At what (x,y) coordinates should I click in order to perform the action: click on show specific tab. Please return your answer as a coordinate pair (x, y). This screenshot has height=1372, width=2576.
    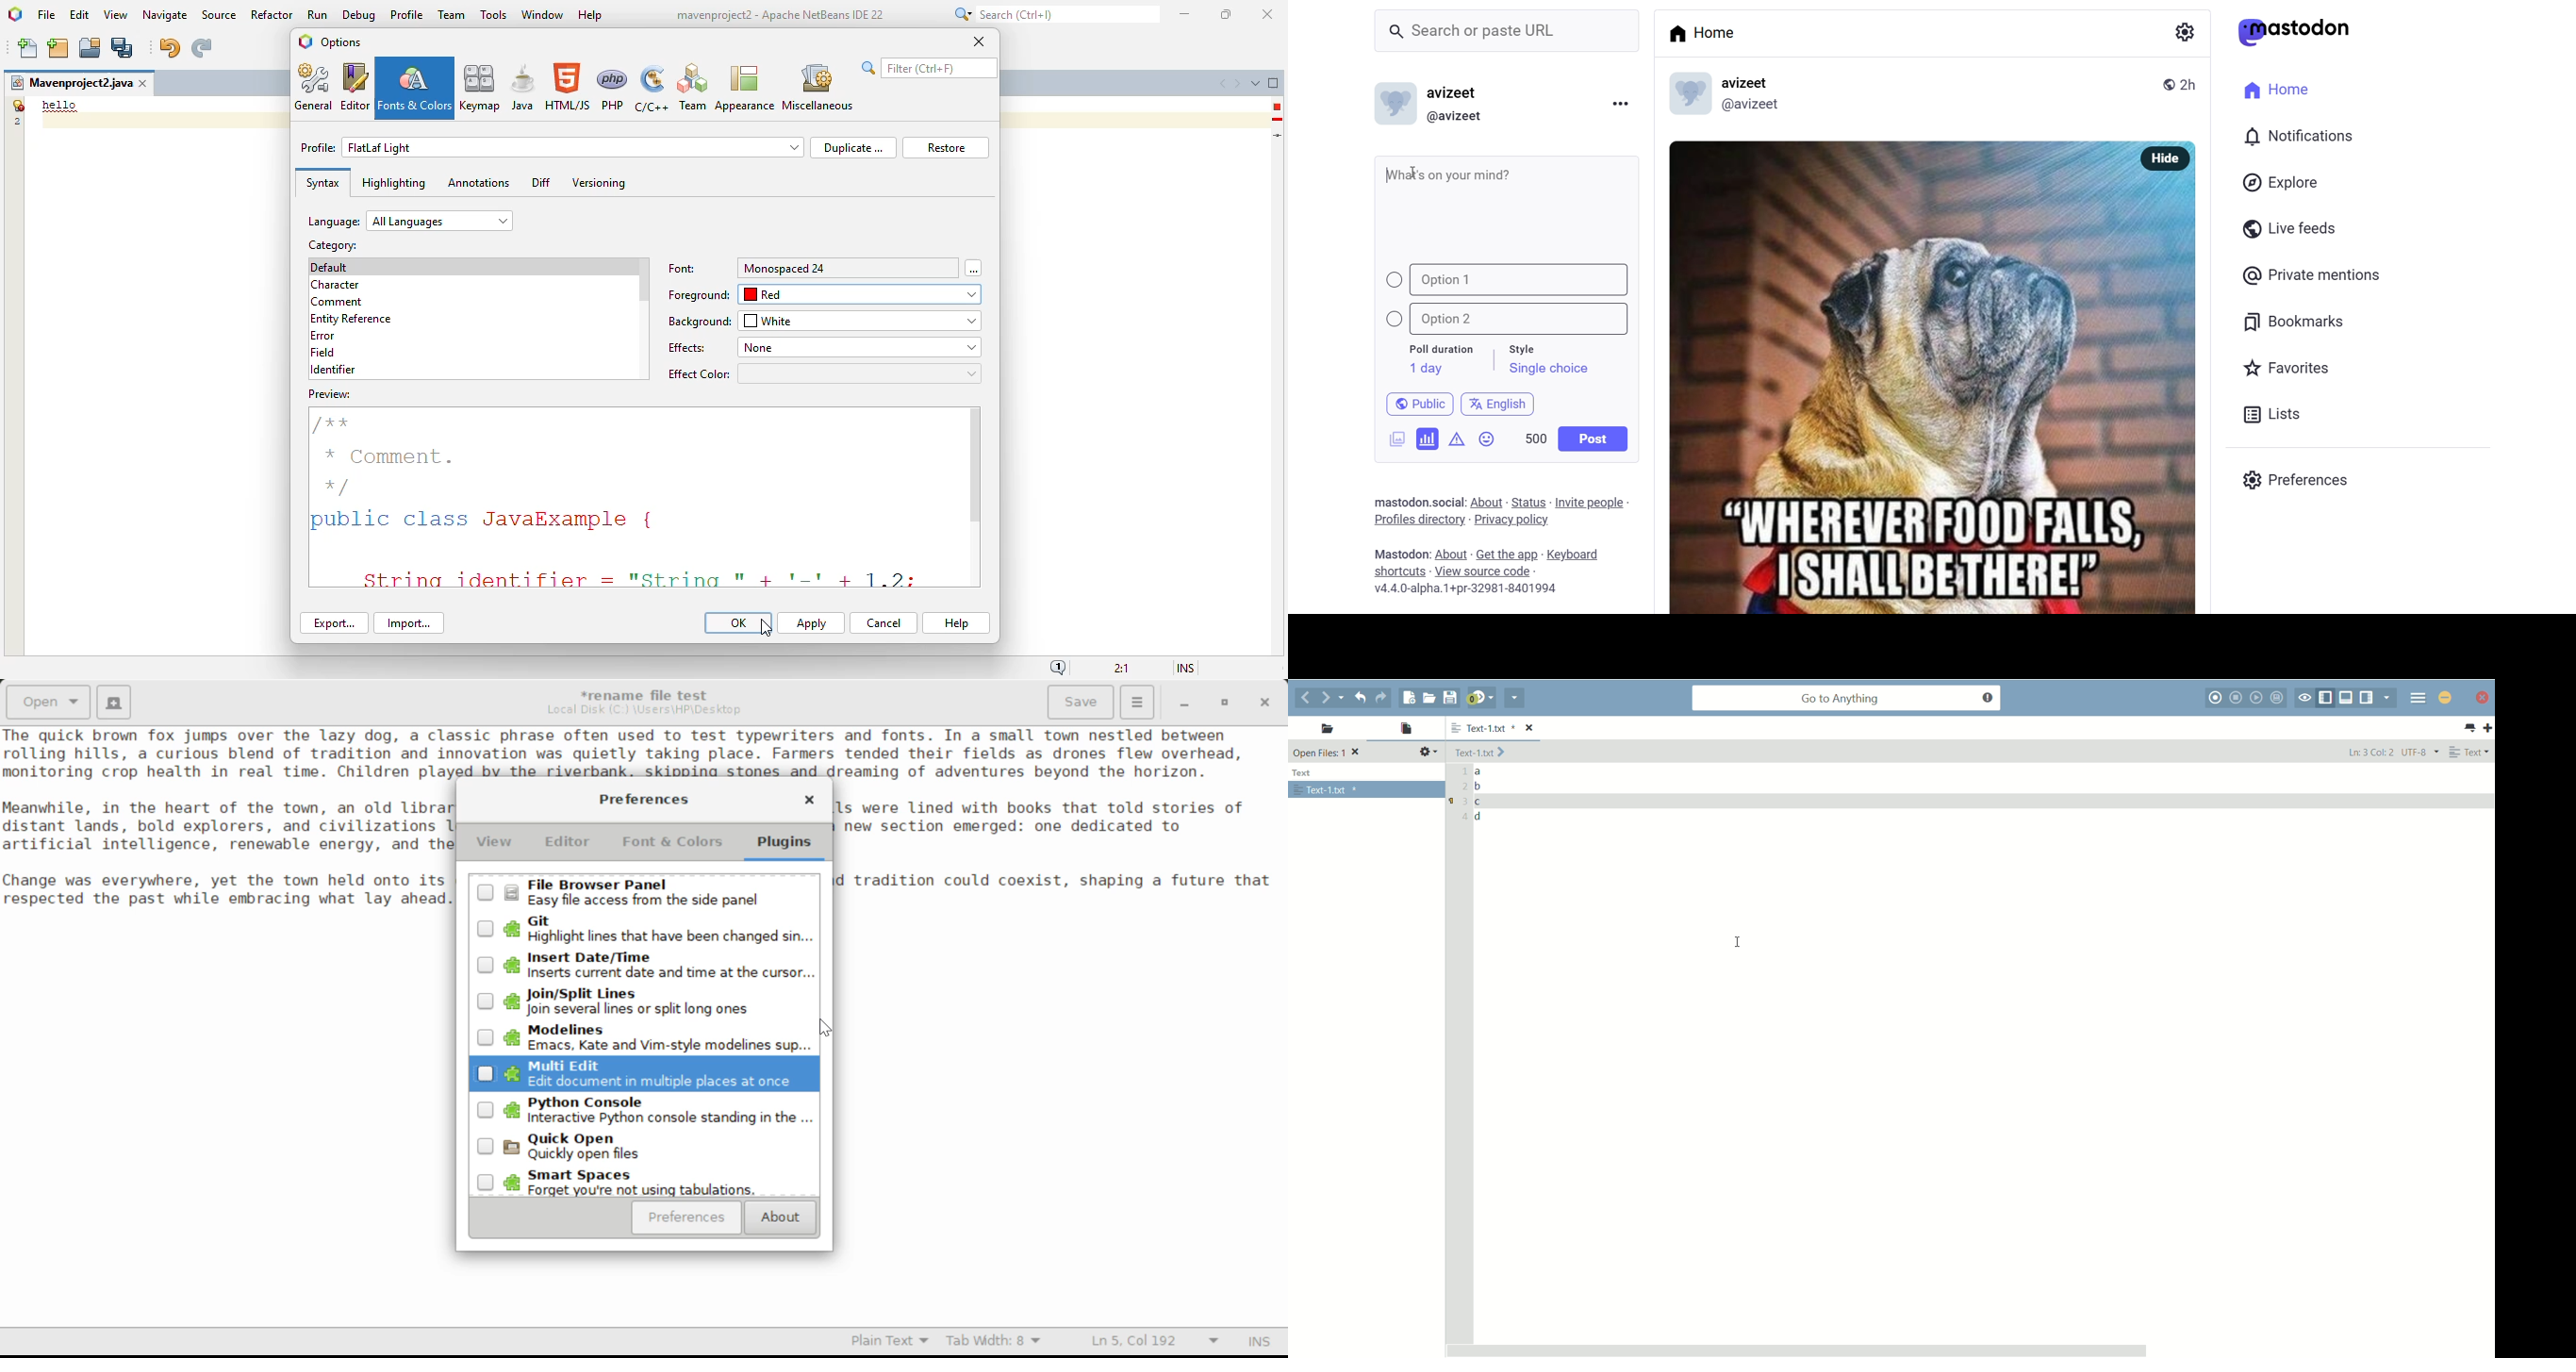
    Looking at the image, I should click on (2387, 697).